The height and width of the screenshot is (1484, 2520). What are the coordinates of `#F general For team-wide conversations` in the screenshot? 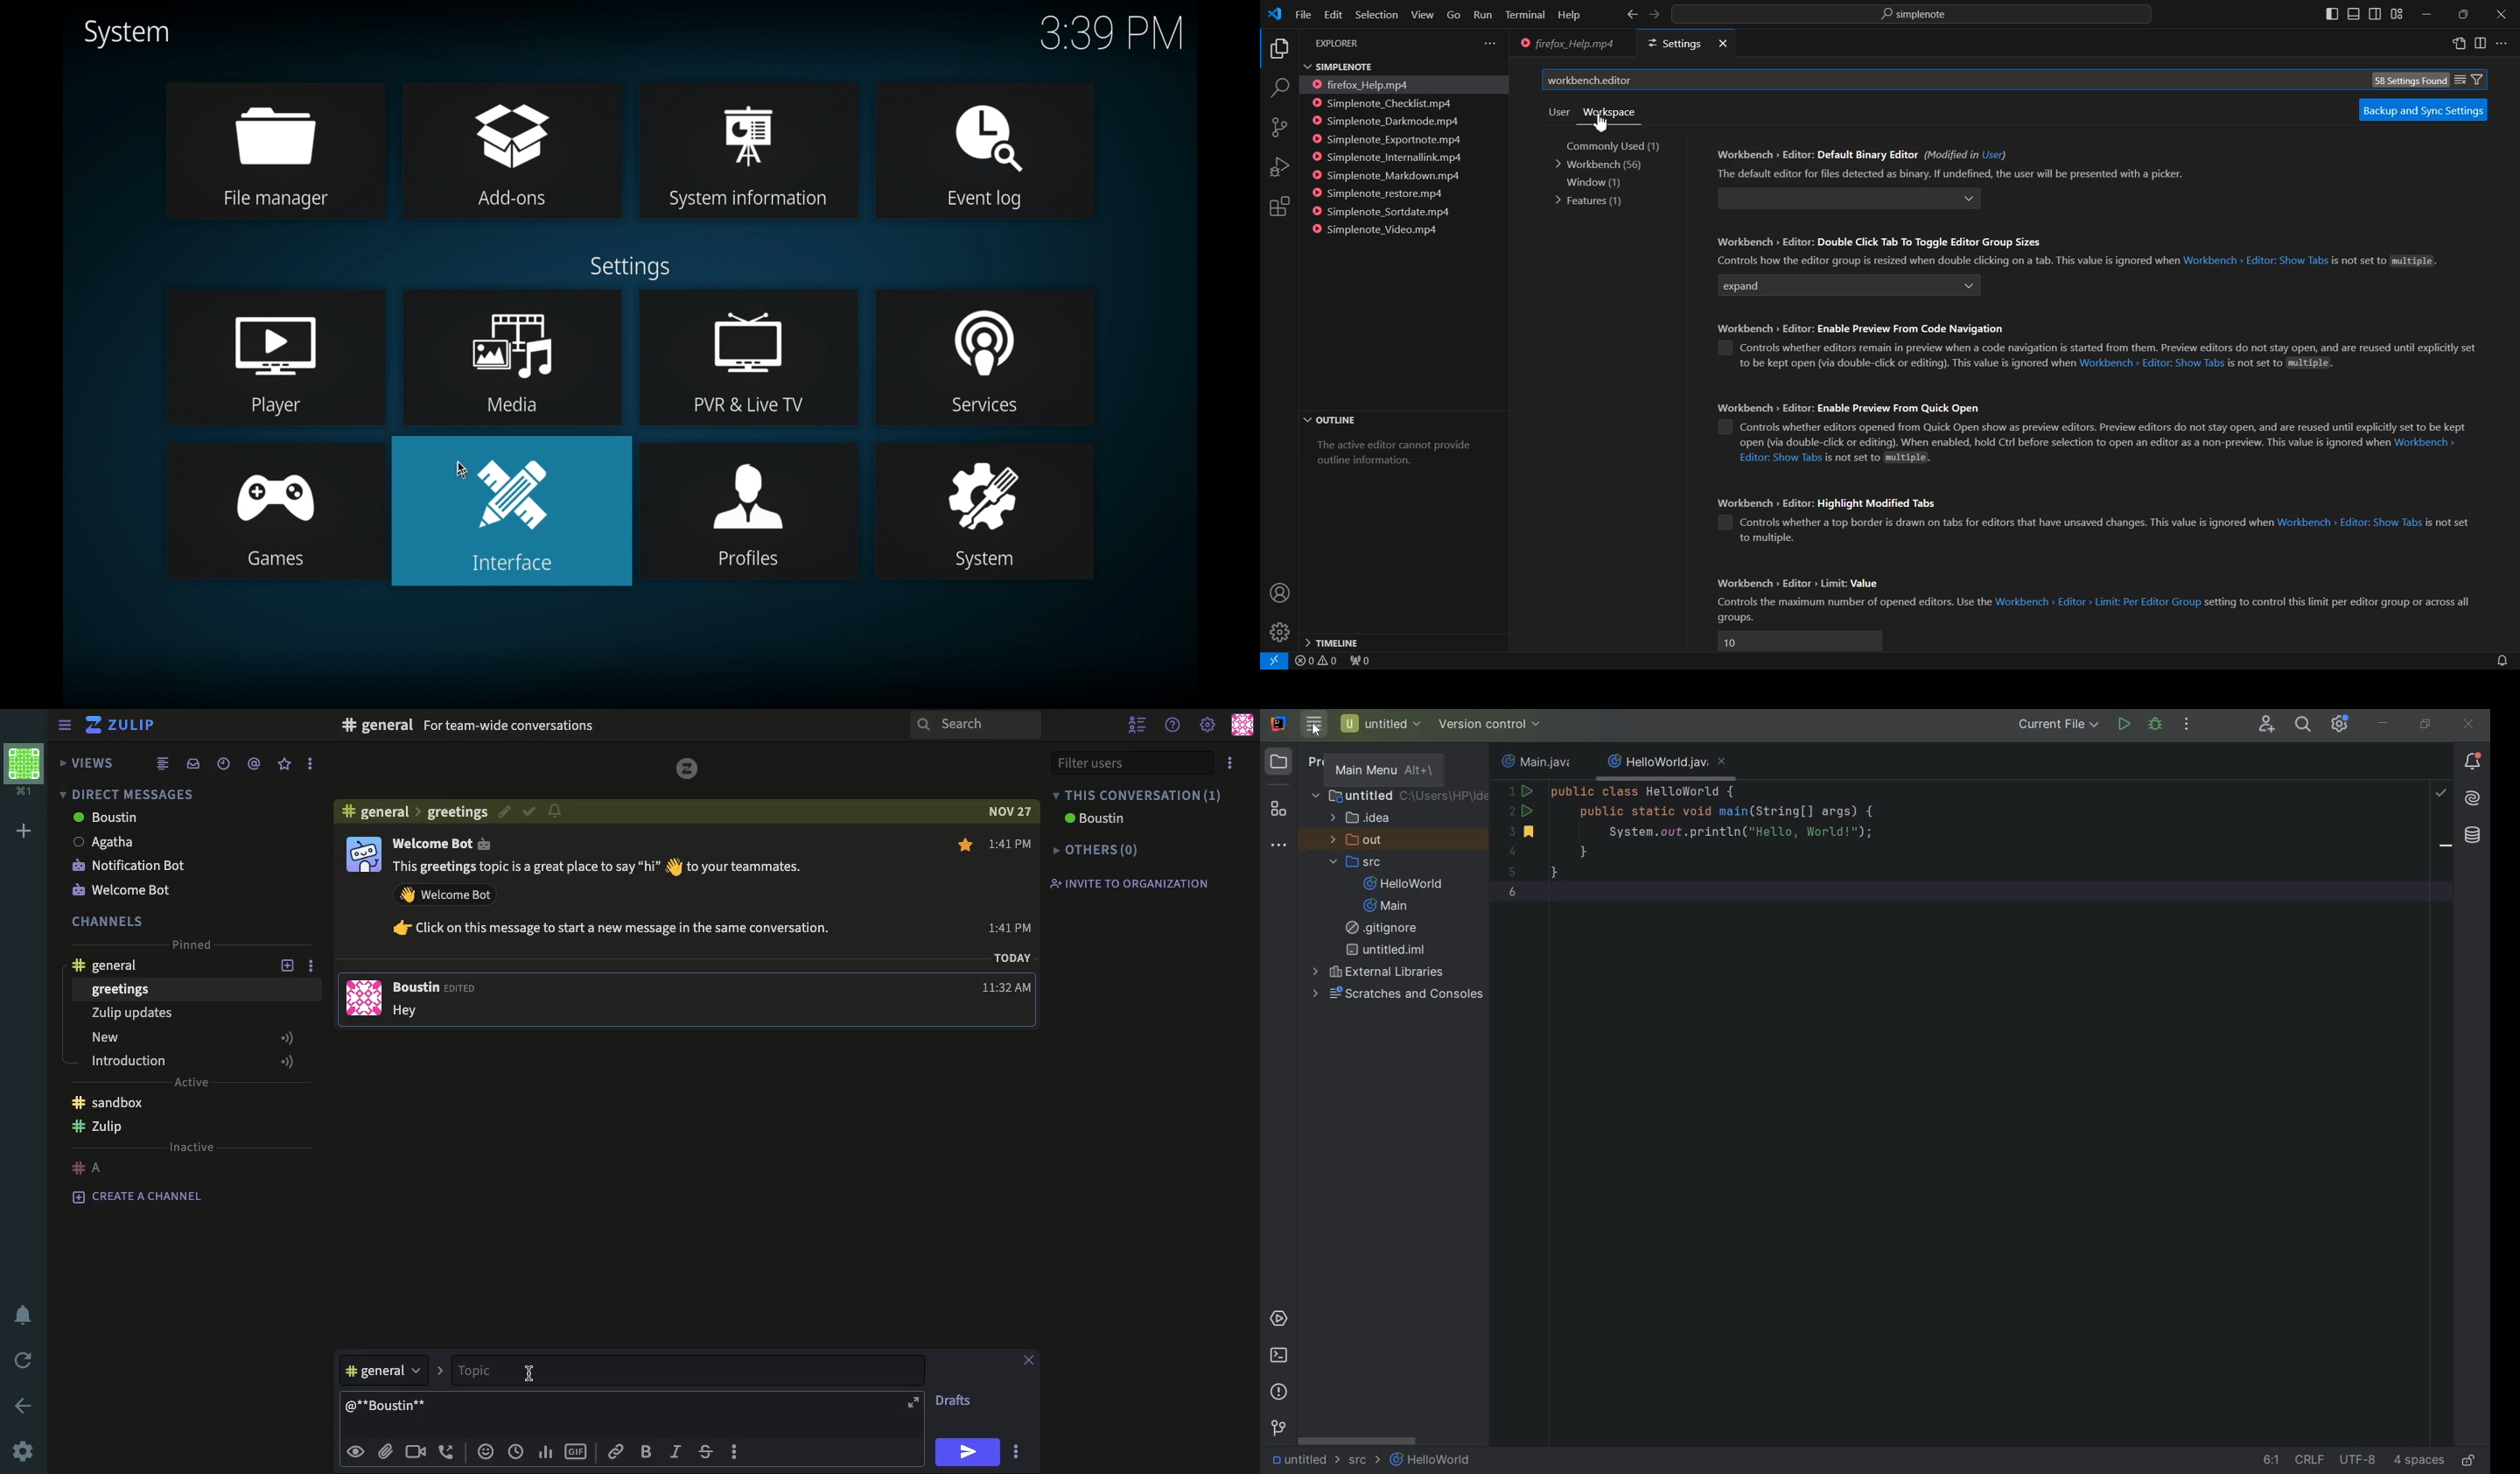 It's located at (546, 724).